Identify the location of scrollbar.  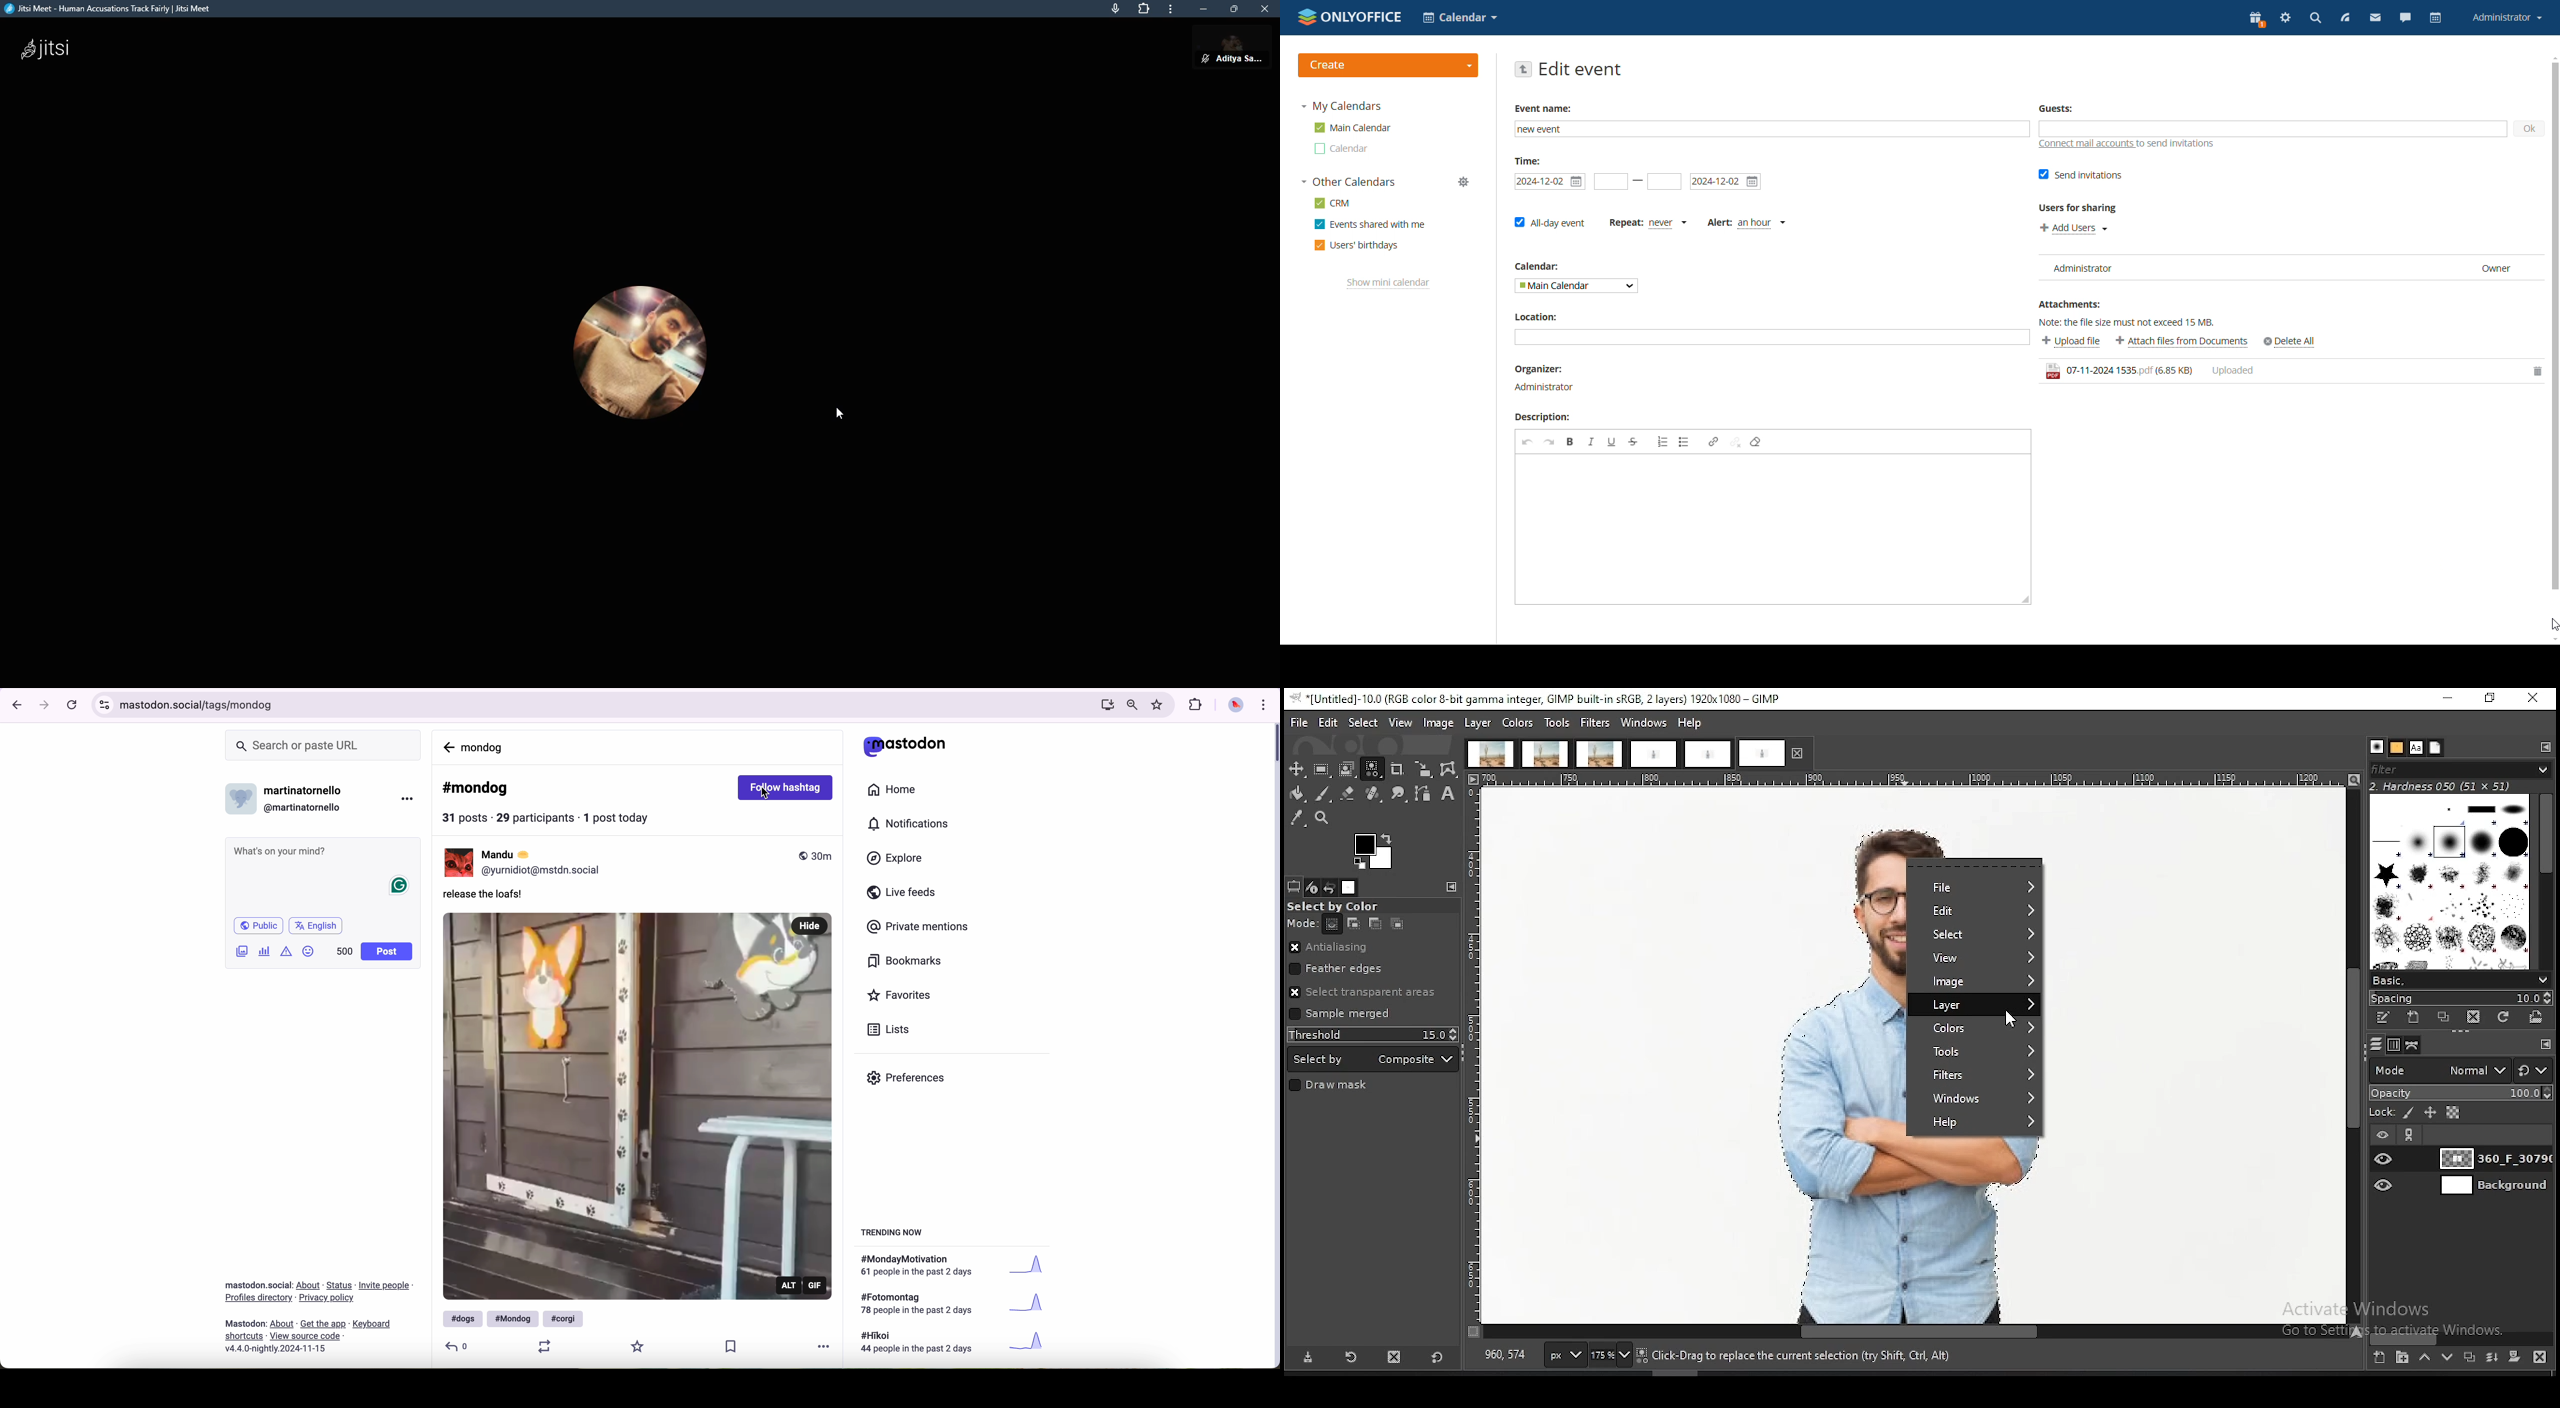
(2555, 327).